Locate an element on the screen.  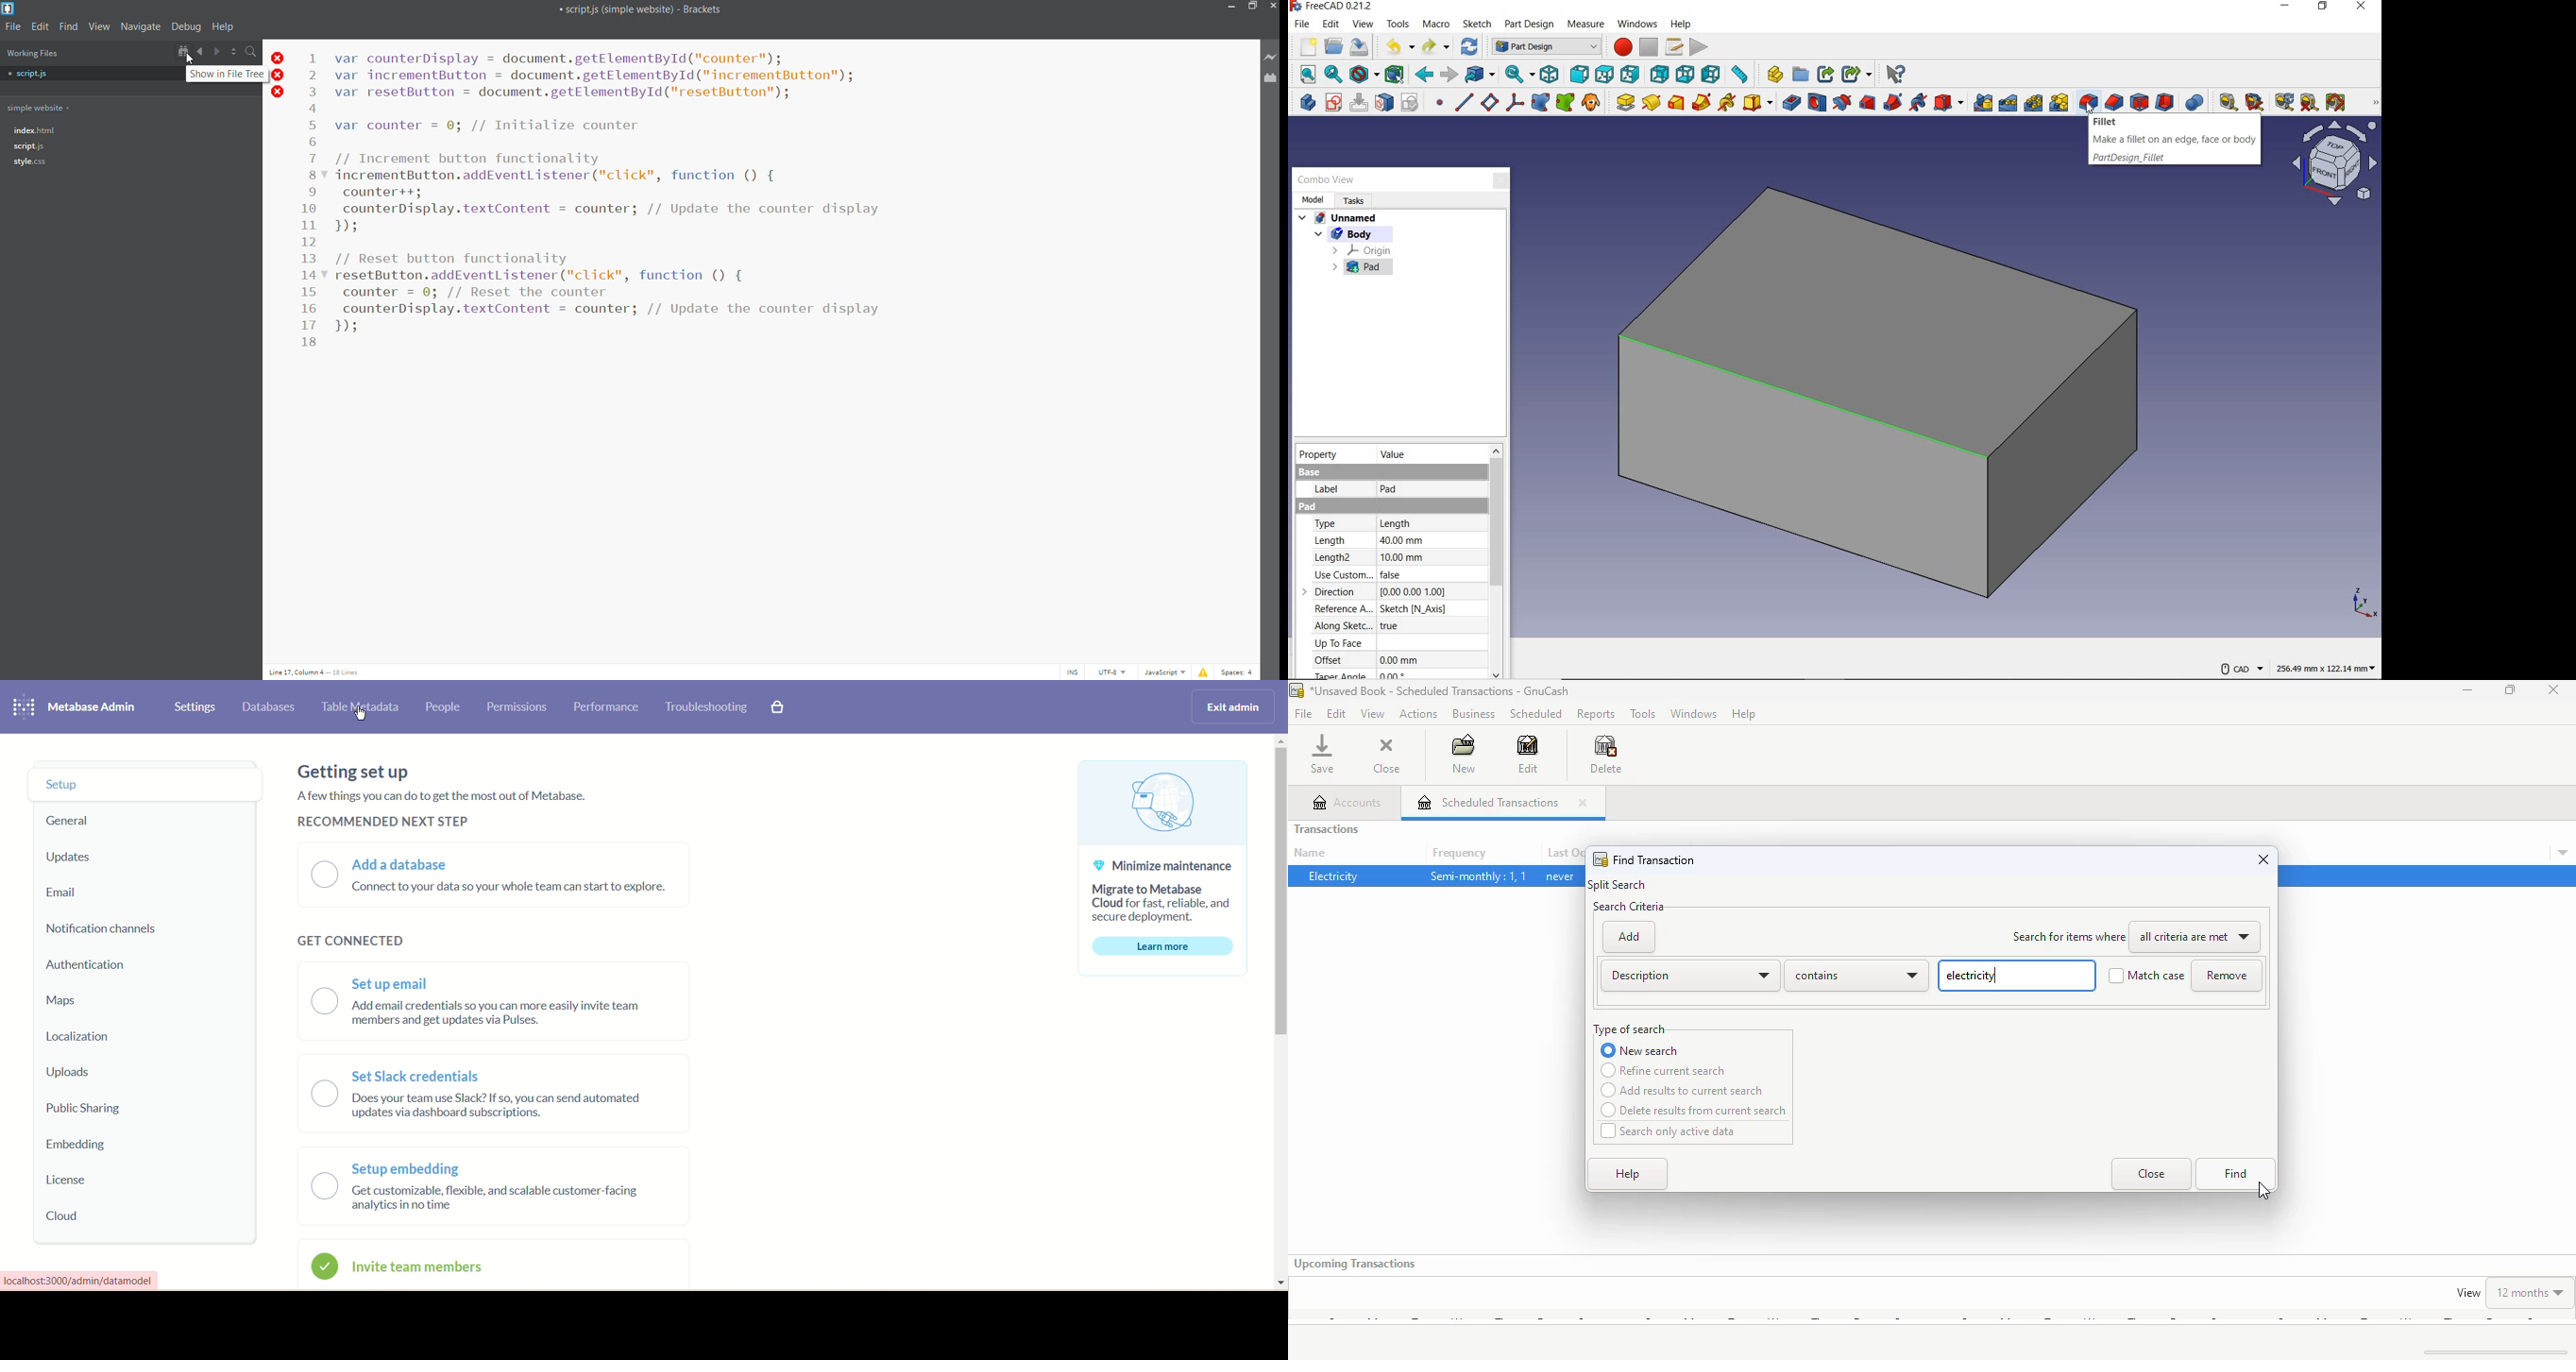
Spaces: 4 is located at coordinates (1239, 672).